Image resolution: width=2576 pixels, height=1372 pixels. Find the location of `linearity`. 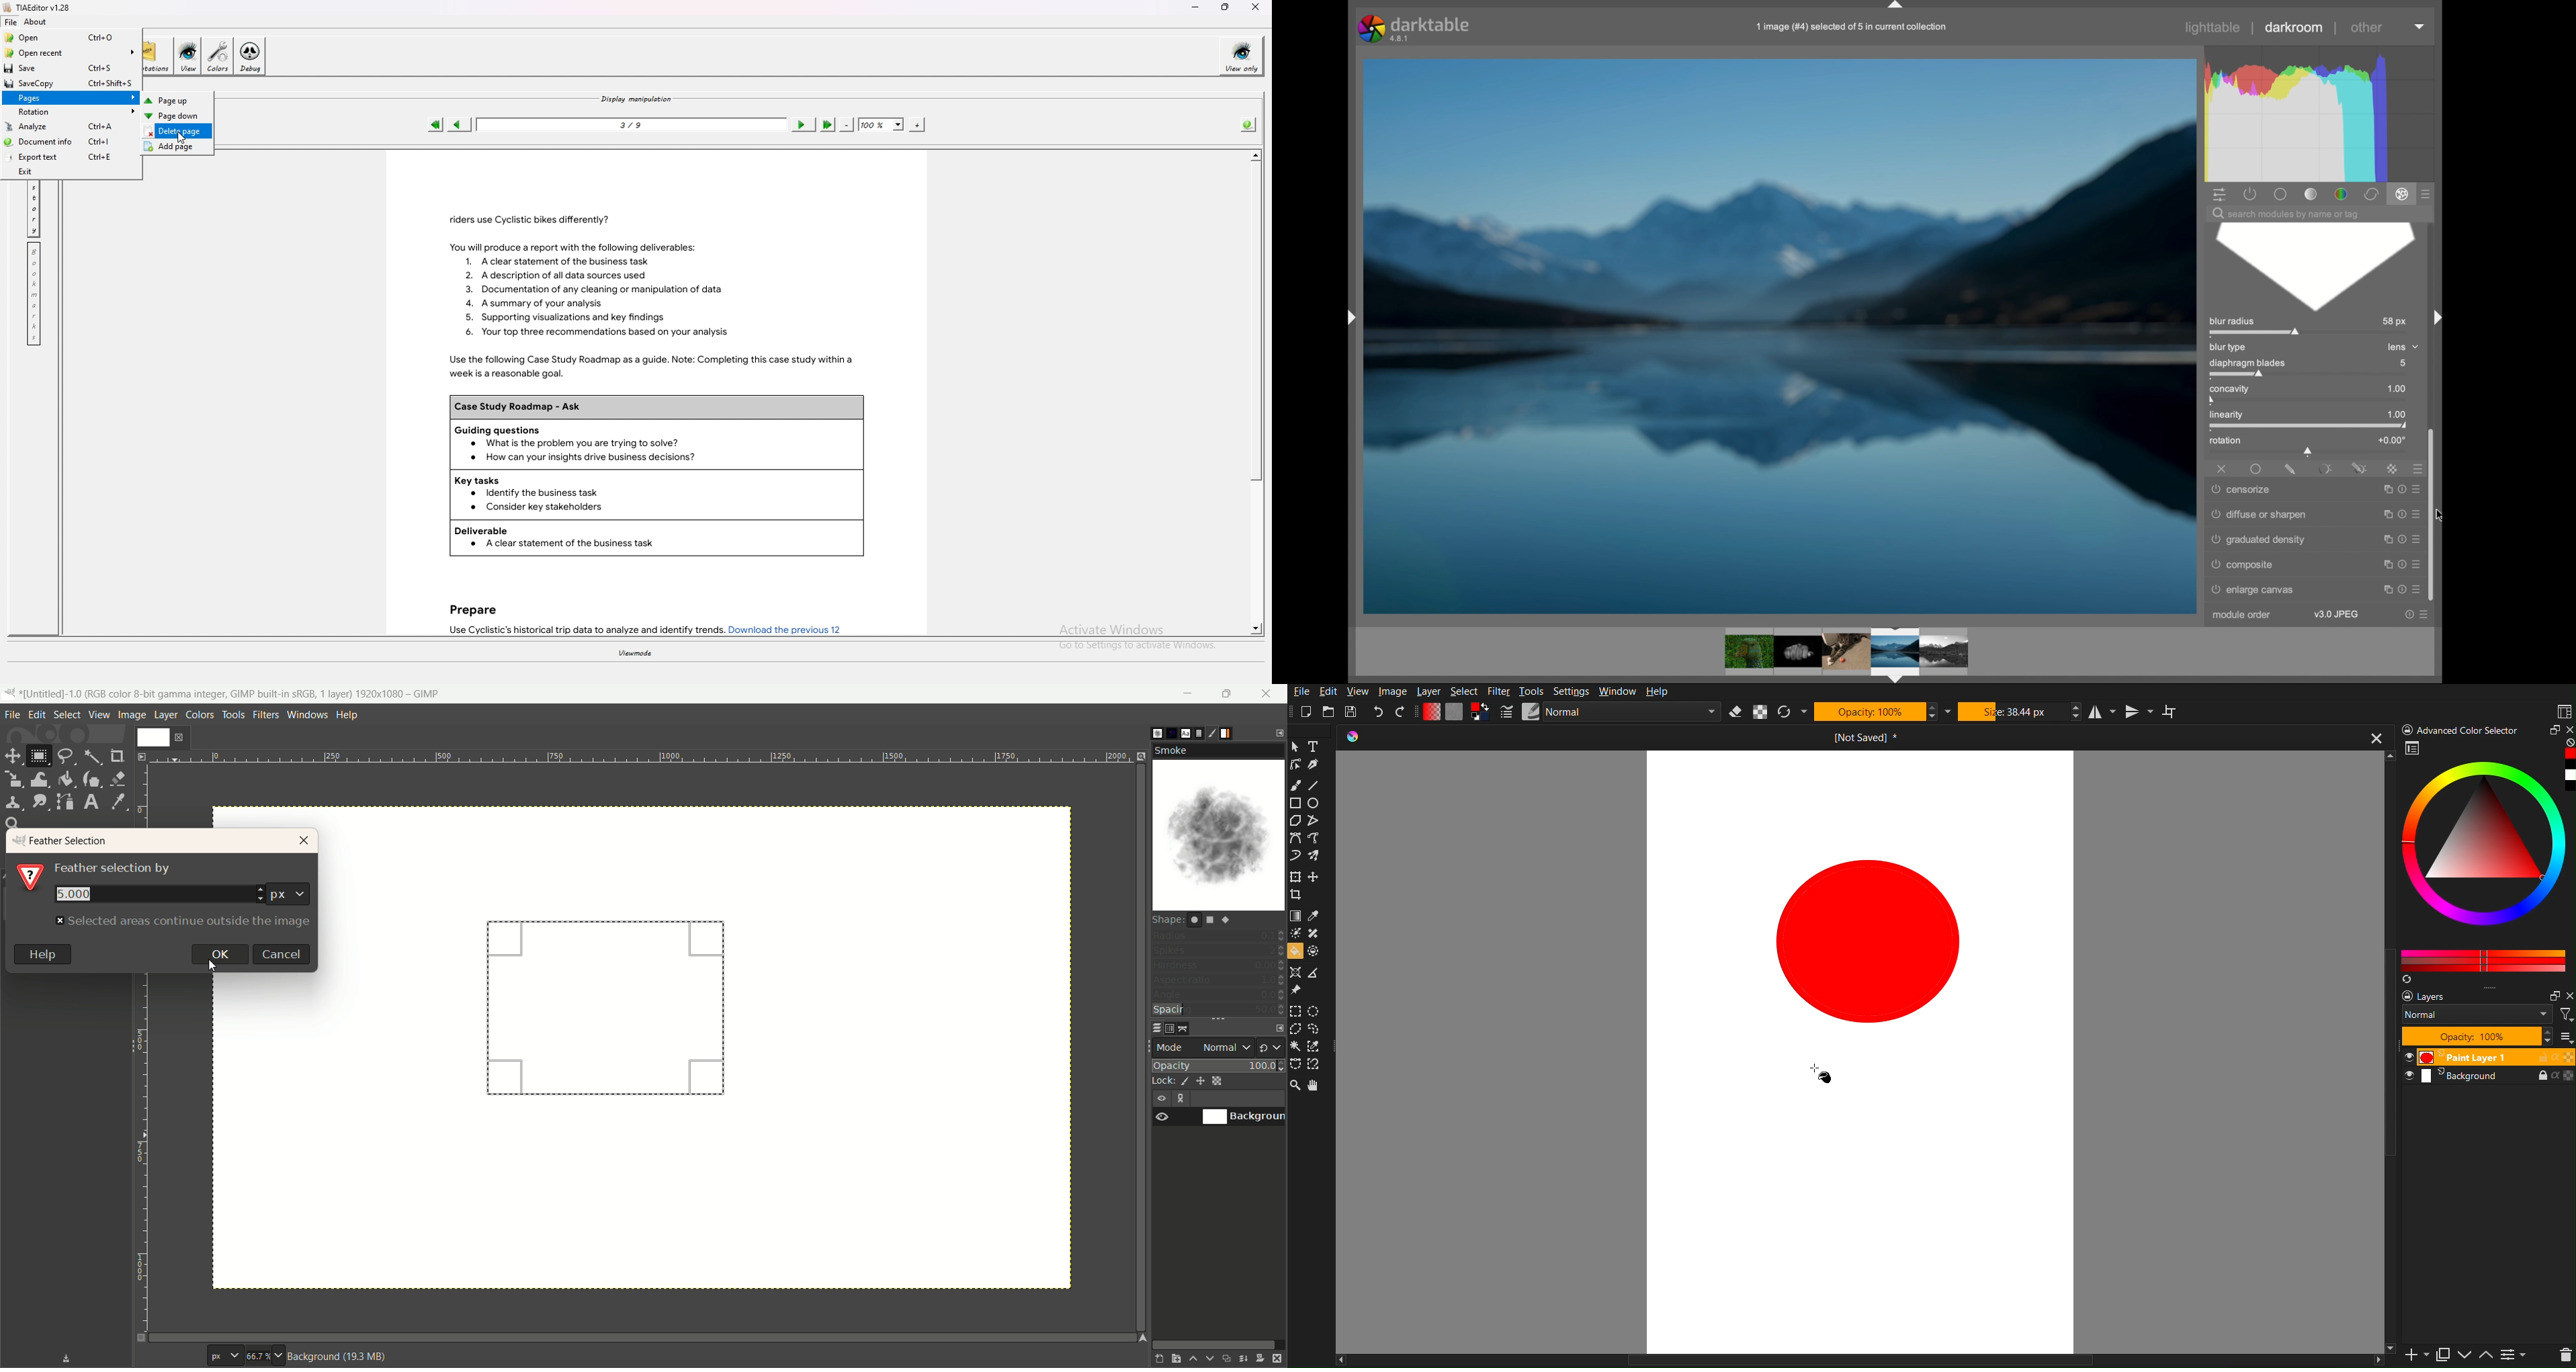

linearity is located at coordinates (2237, 418).